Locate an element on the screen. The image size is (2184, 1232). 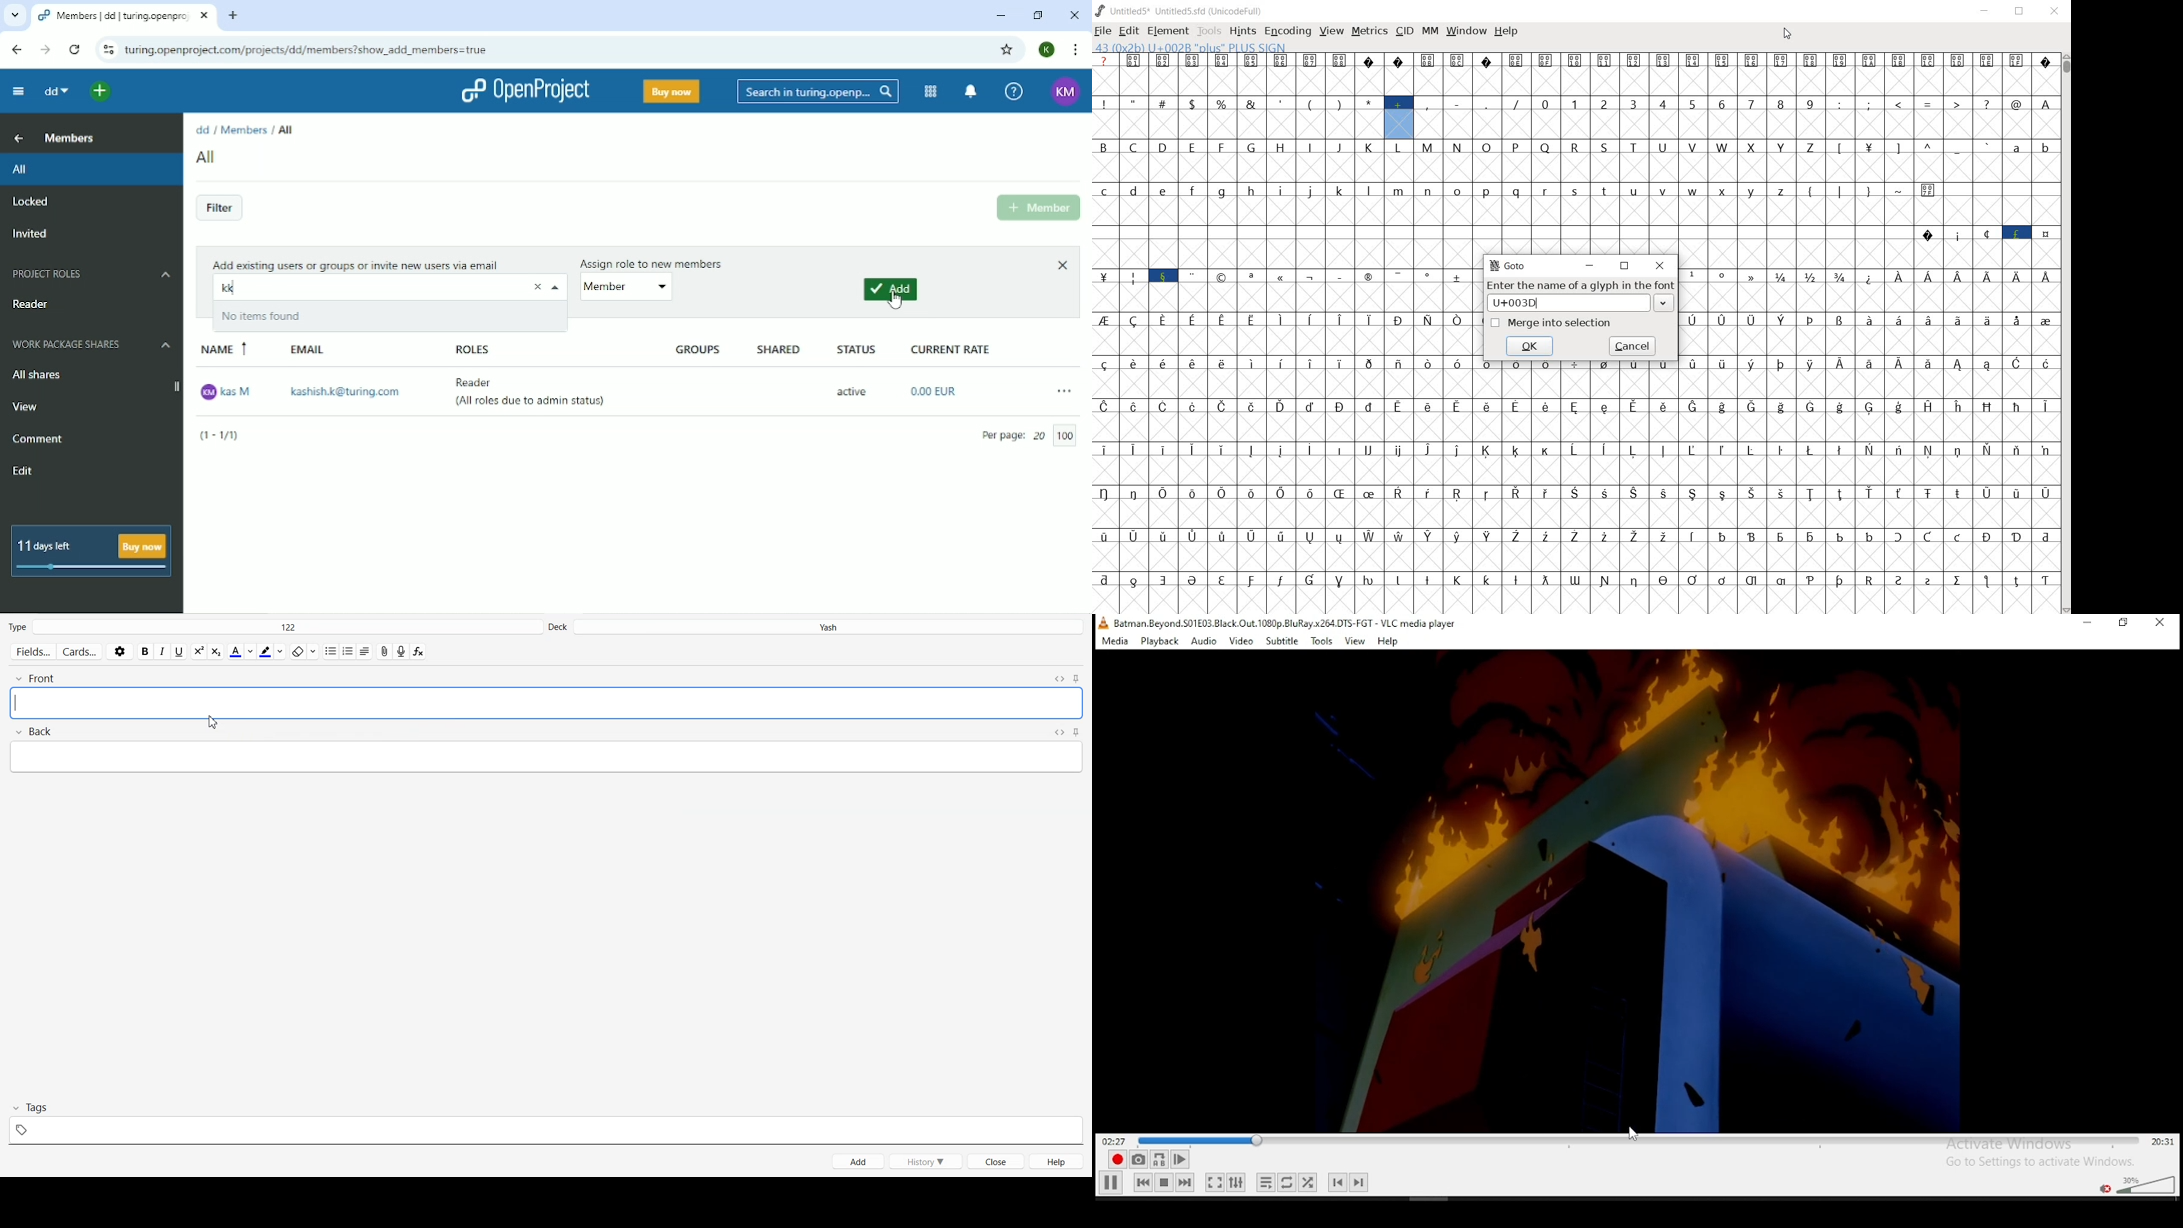
Front is located at coordinates (547, 696).